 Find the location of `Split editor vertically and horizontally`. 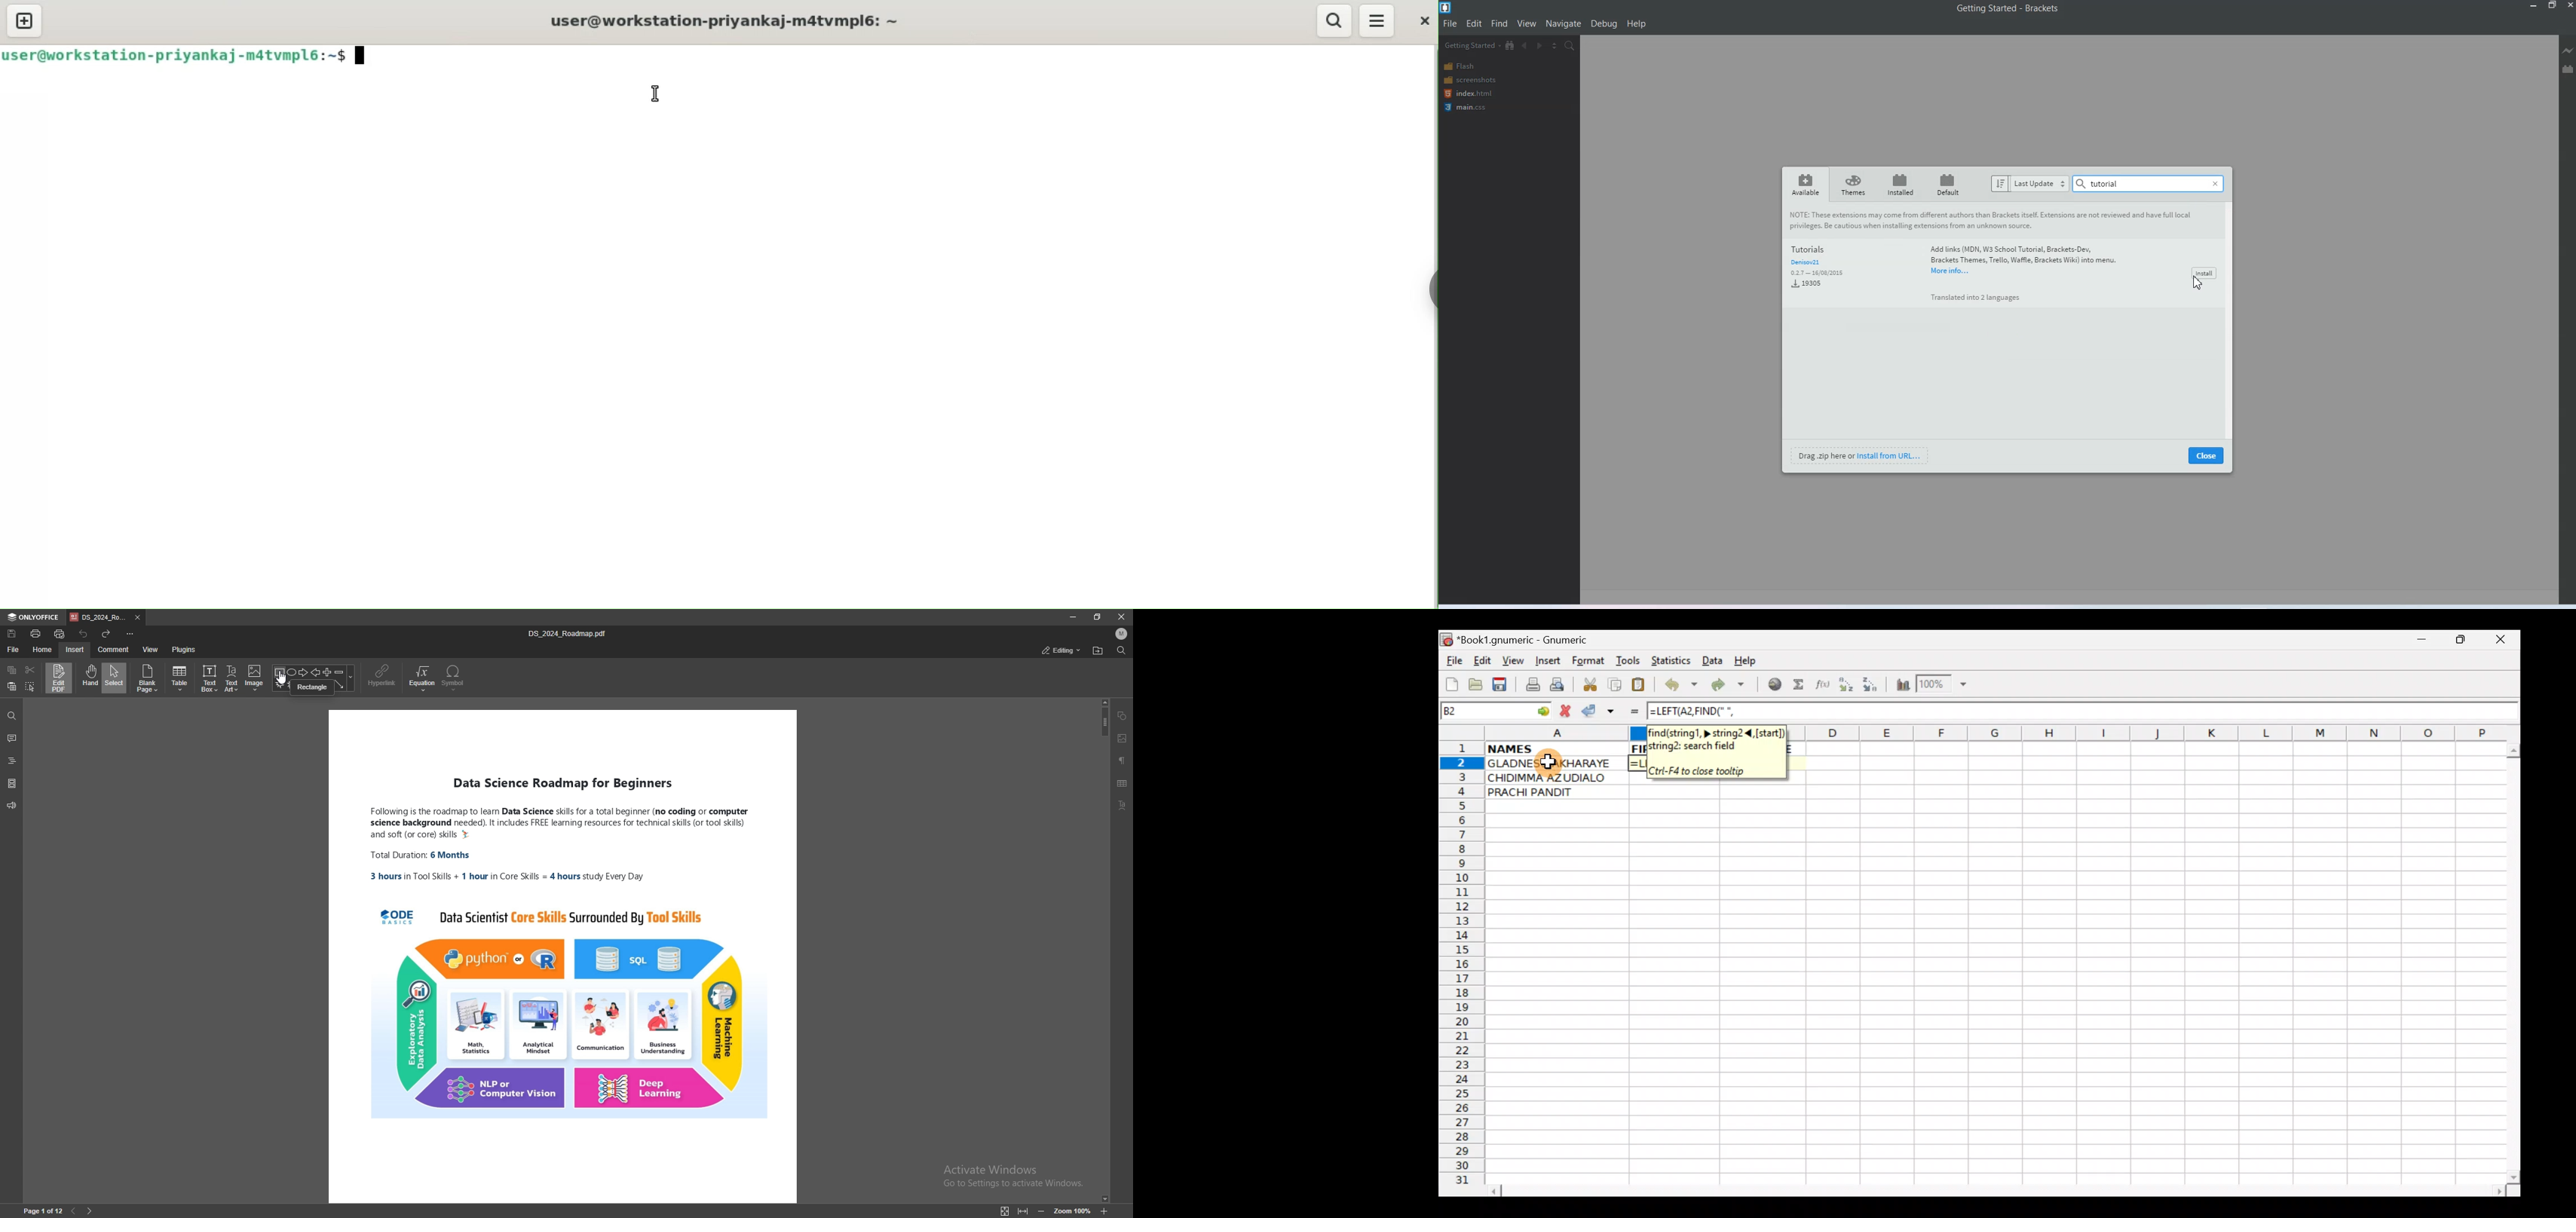

Split editor vertically and horizontally is located at coordinates (1555, 46).